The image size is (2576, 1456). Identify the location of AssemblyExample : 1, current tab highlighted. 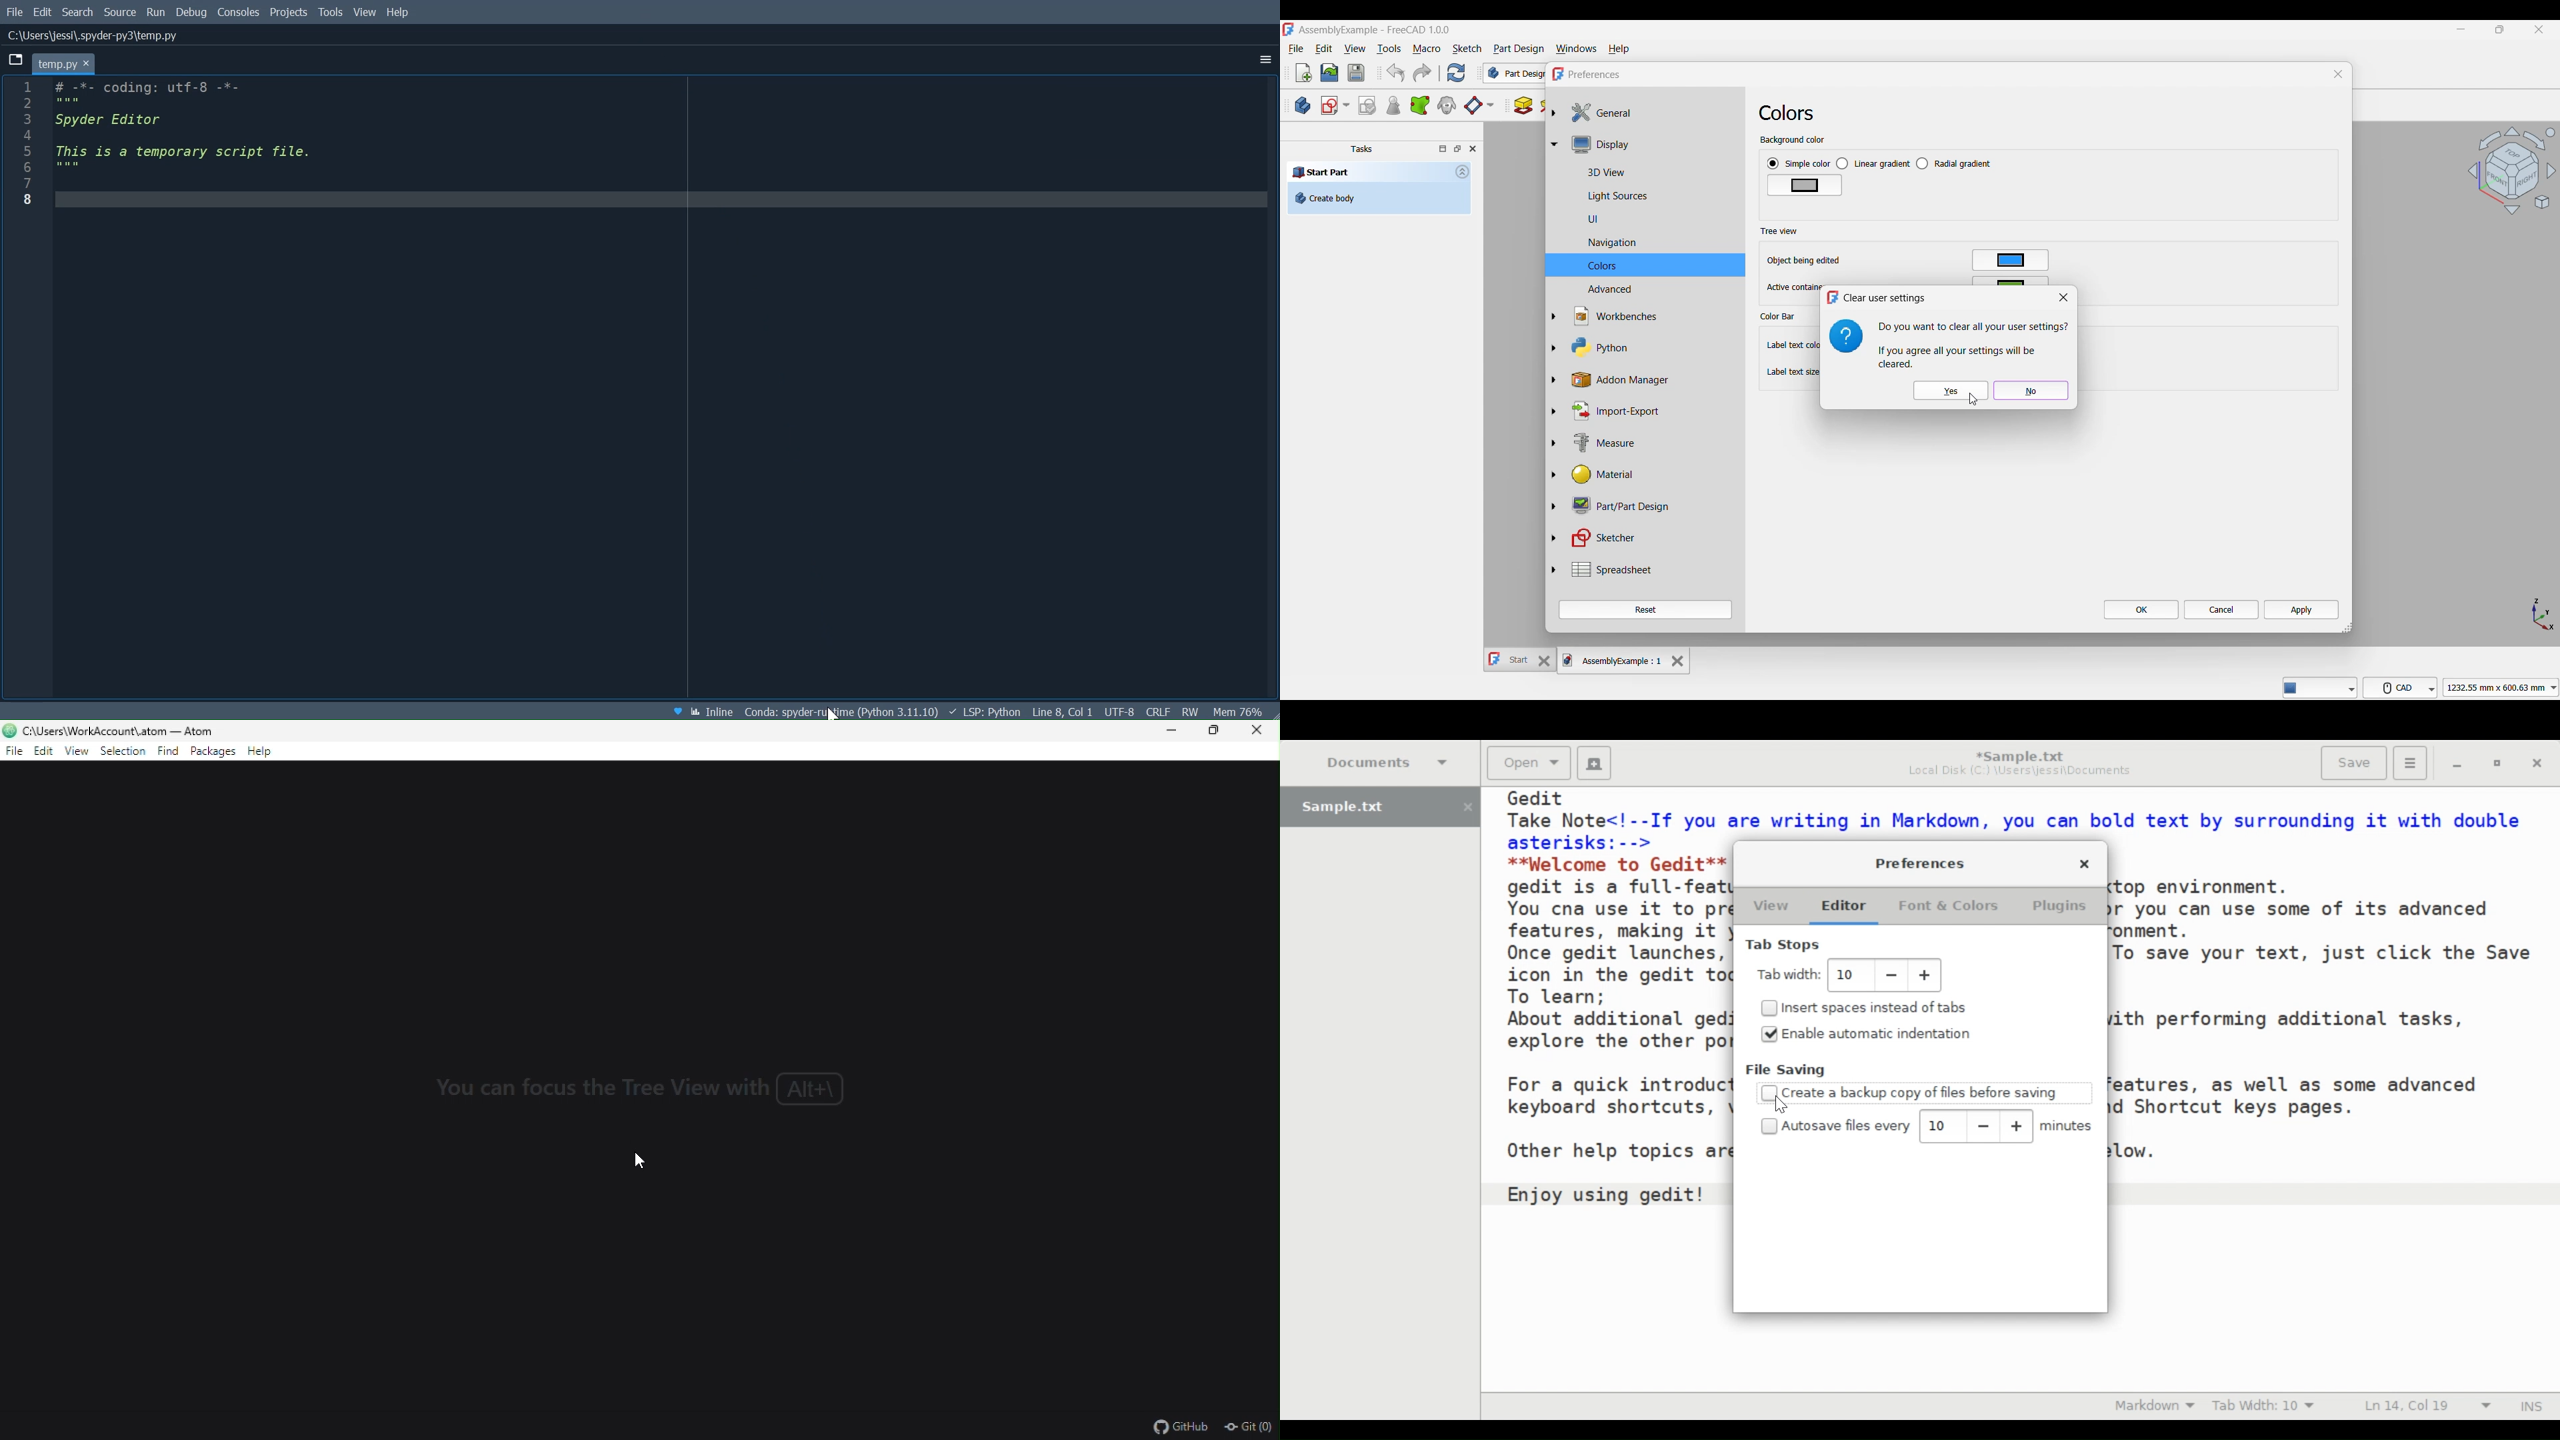
(1613, 660).